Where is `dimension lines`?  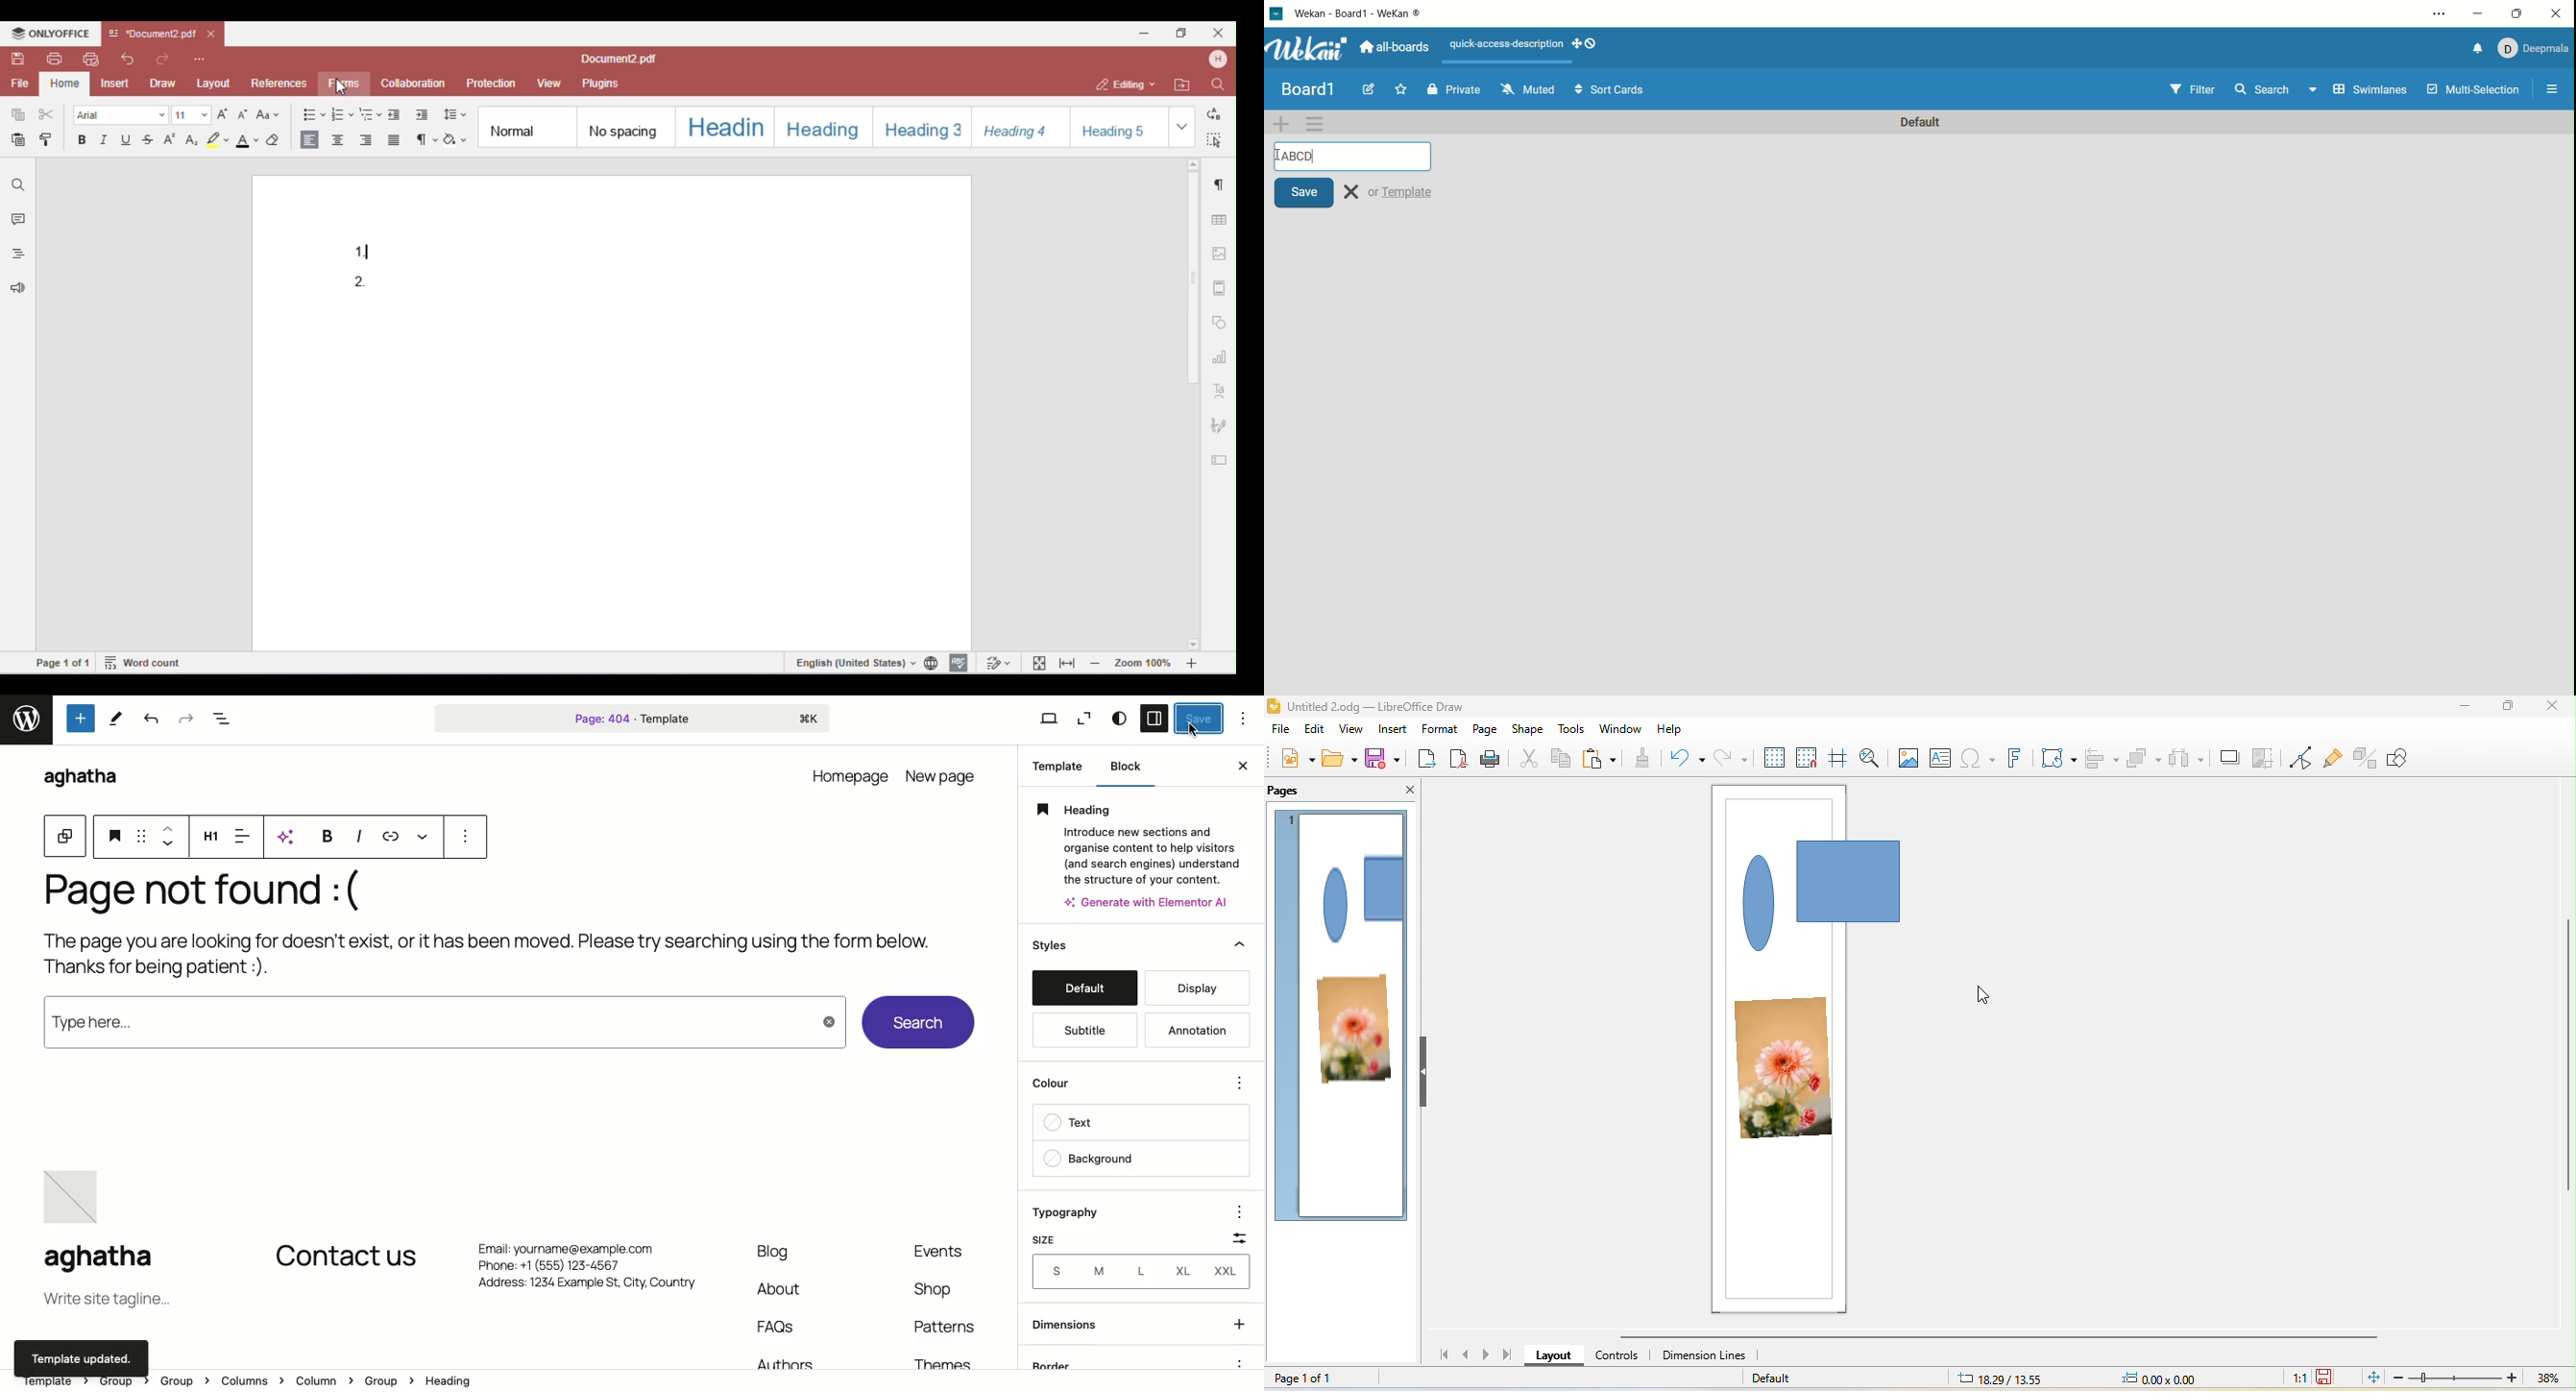
dimension lines is located at coordinates (1706, 1357).